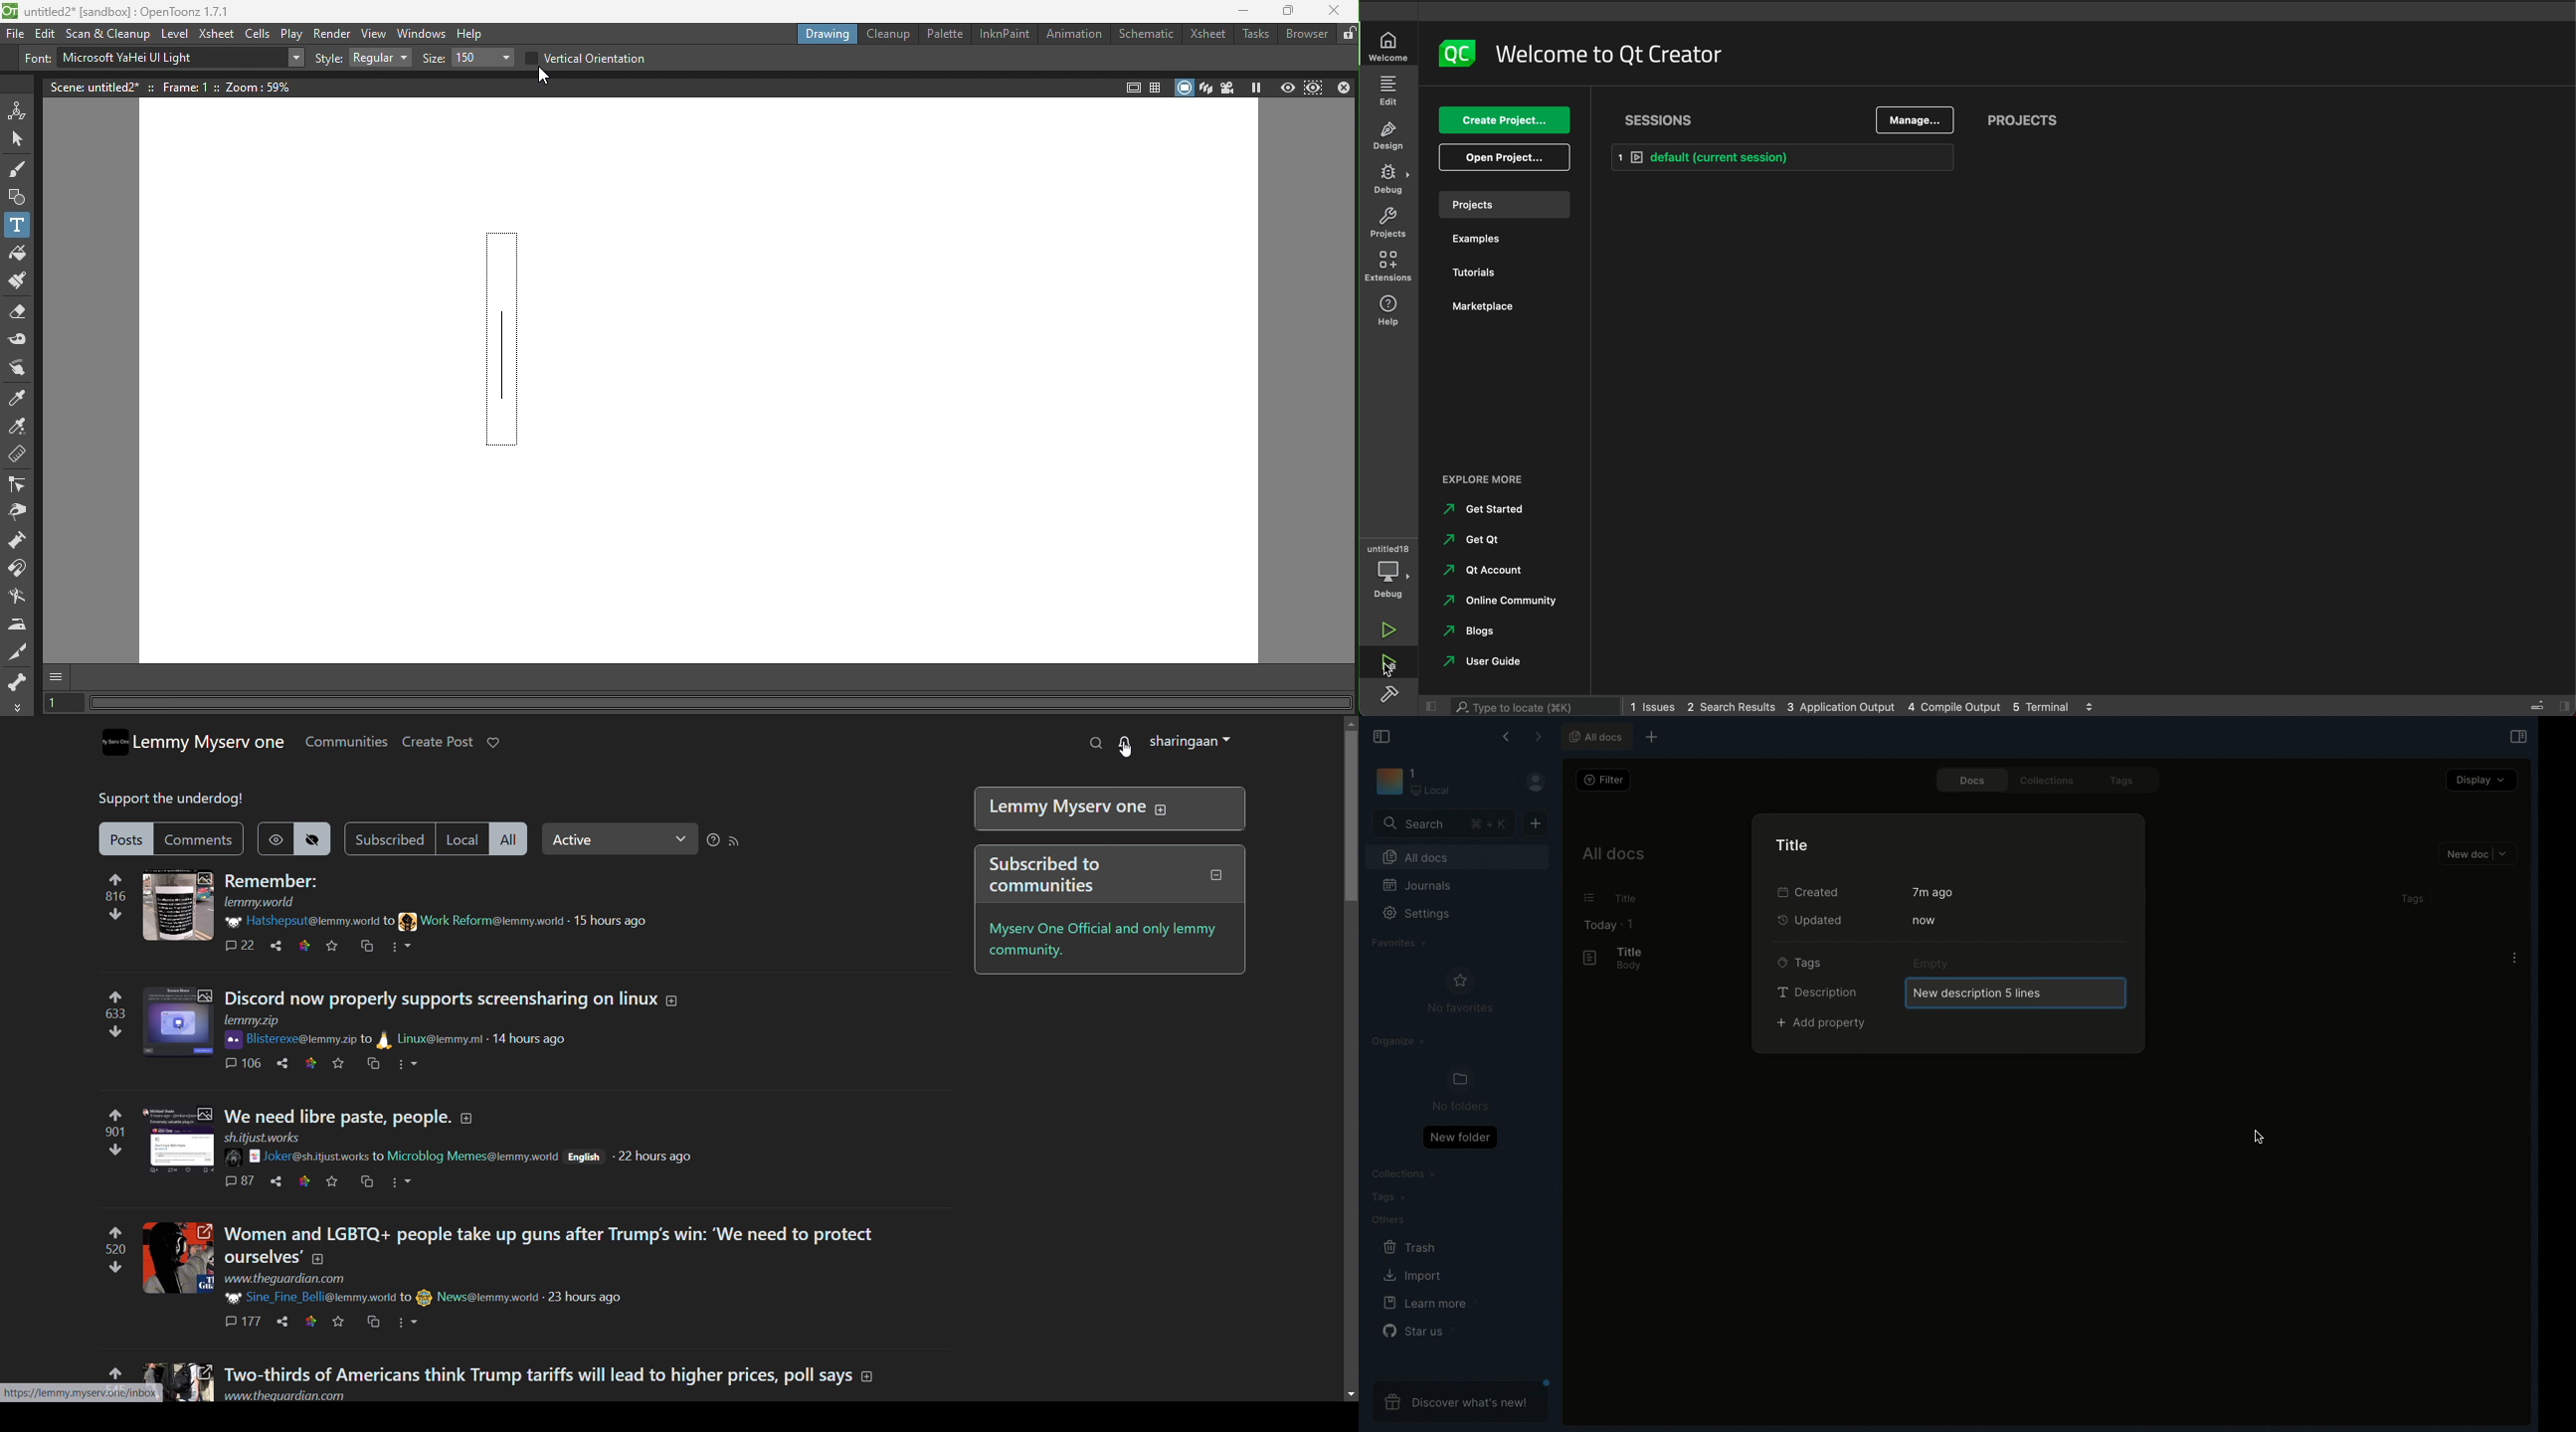 This screenshot has height=1456, width=2576. Describe the element at coordinates (1389, 180) in the screenshot. I see `debug` at that location.